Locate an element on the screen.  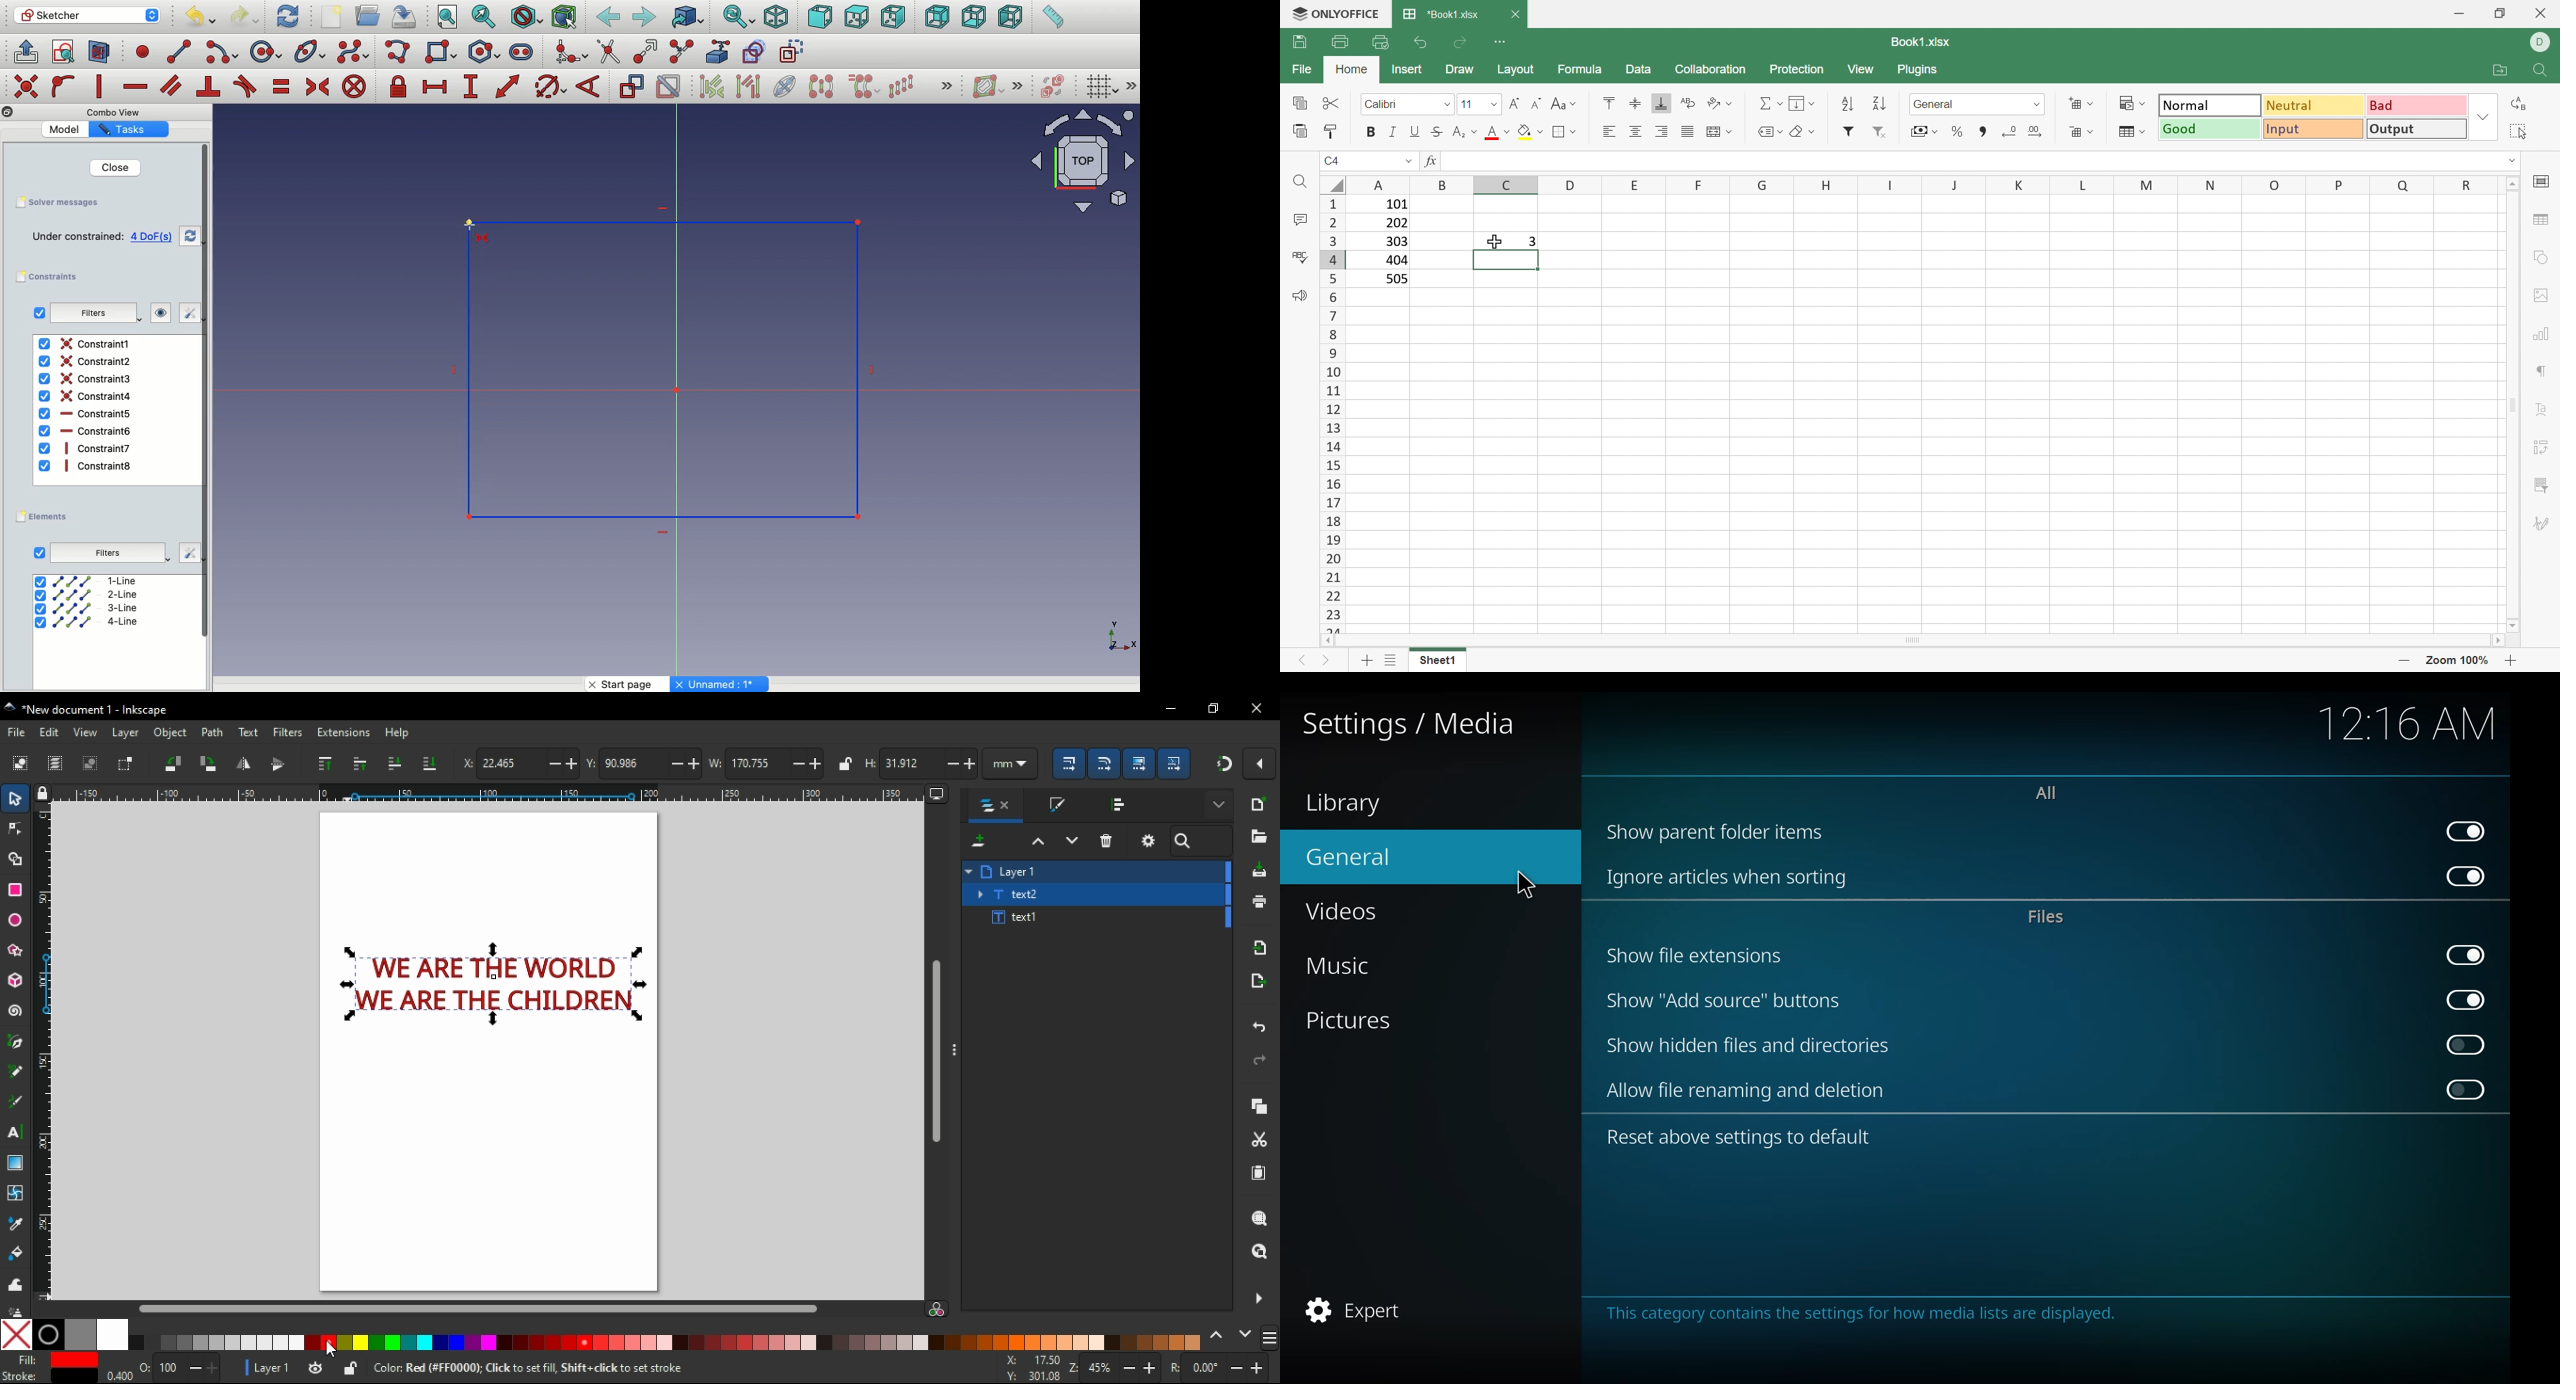
circle is located at coordinates (266, 52).